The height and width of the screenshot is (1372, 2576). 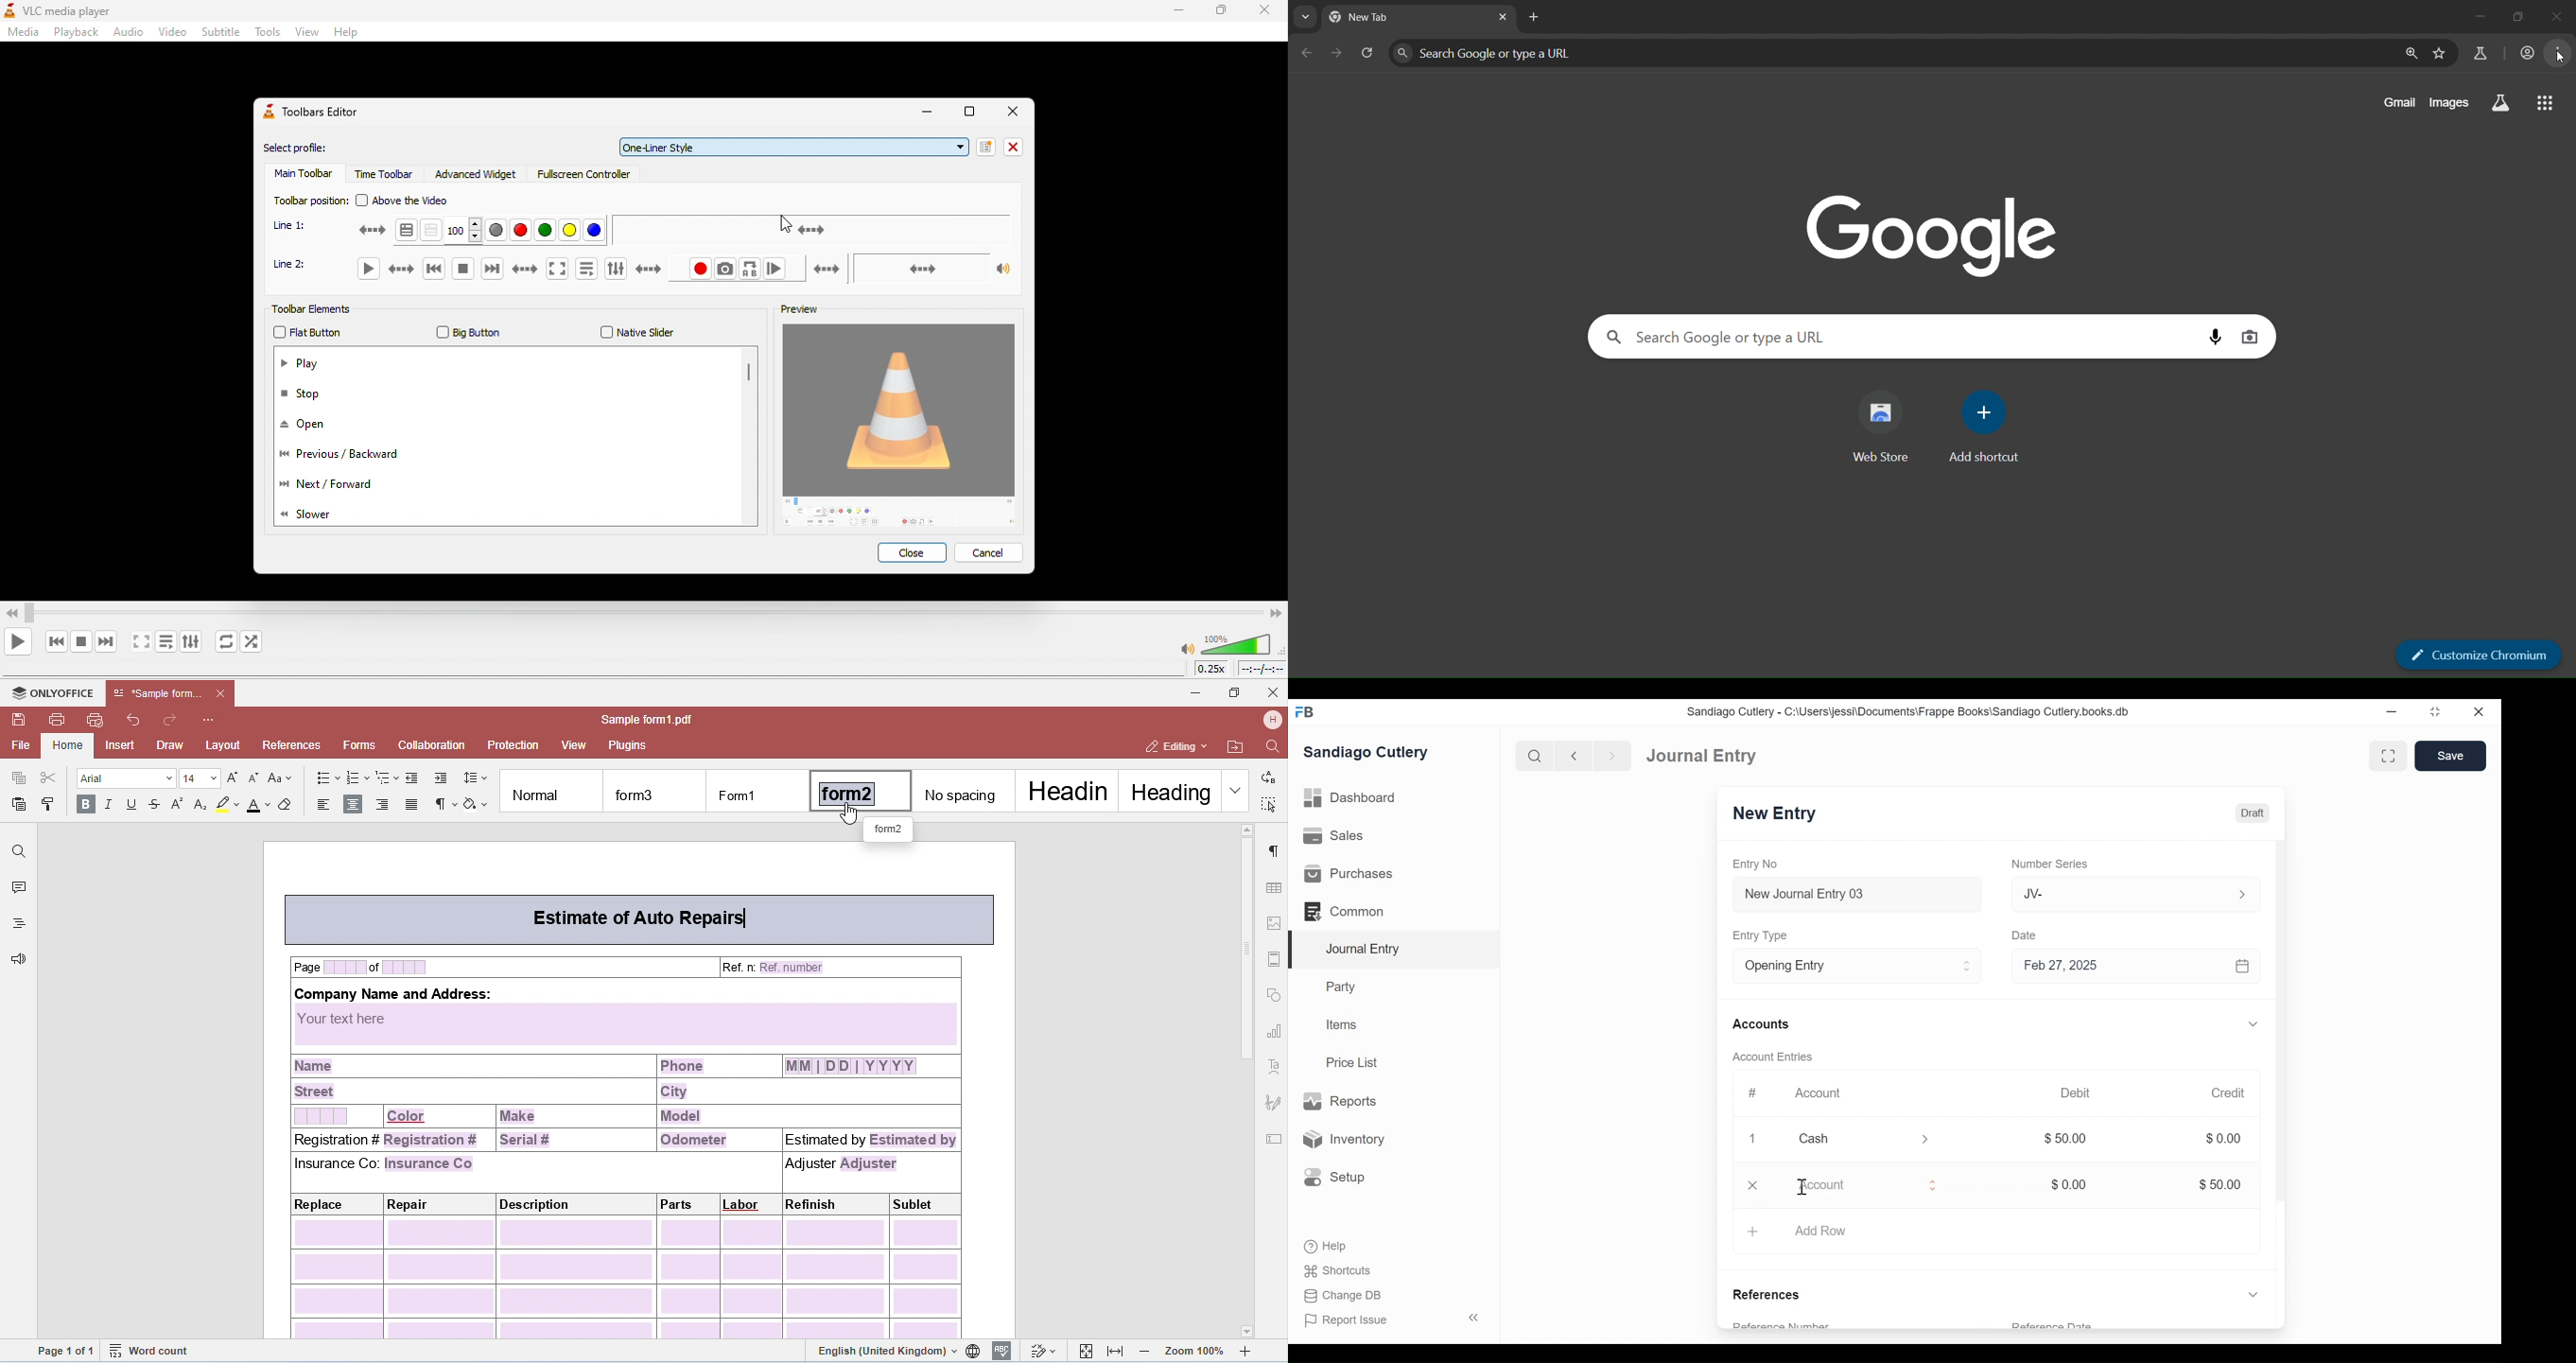 What do you see at coordinates (1227, 644) in the screenshot?
I see `volume` at bounding box center [1227, 644].